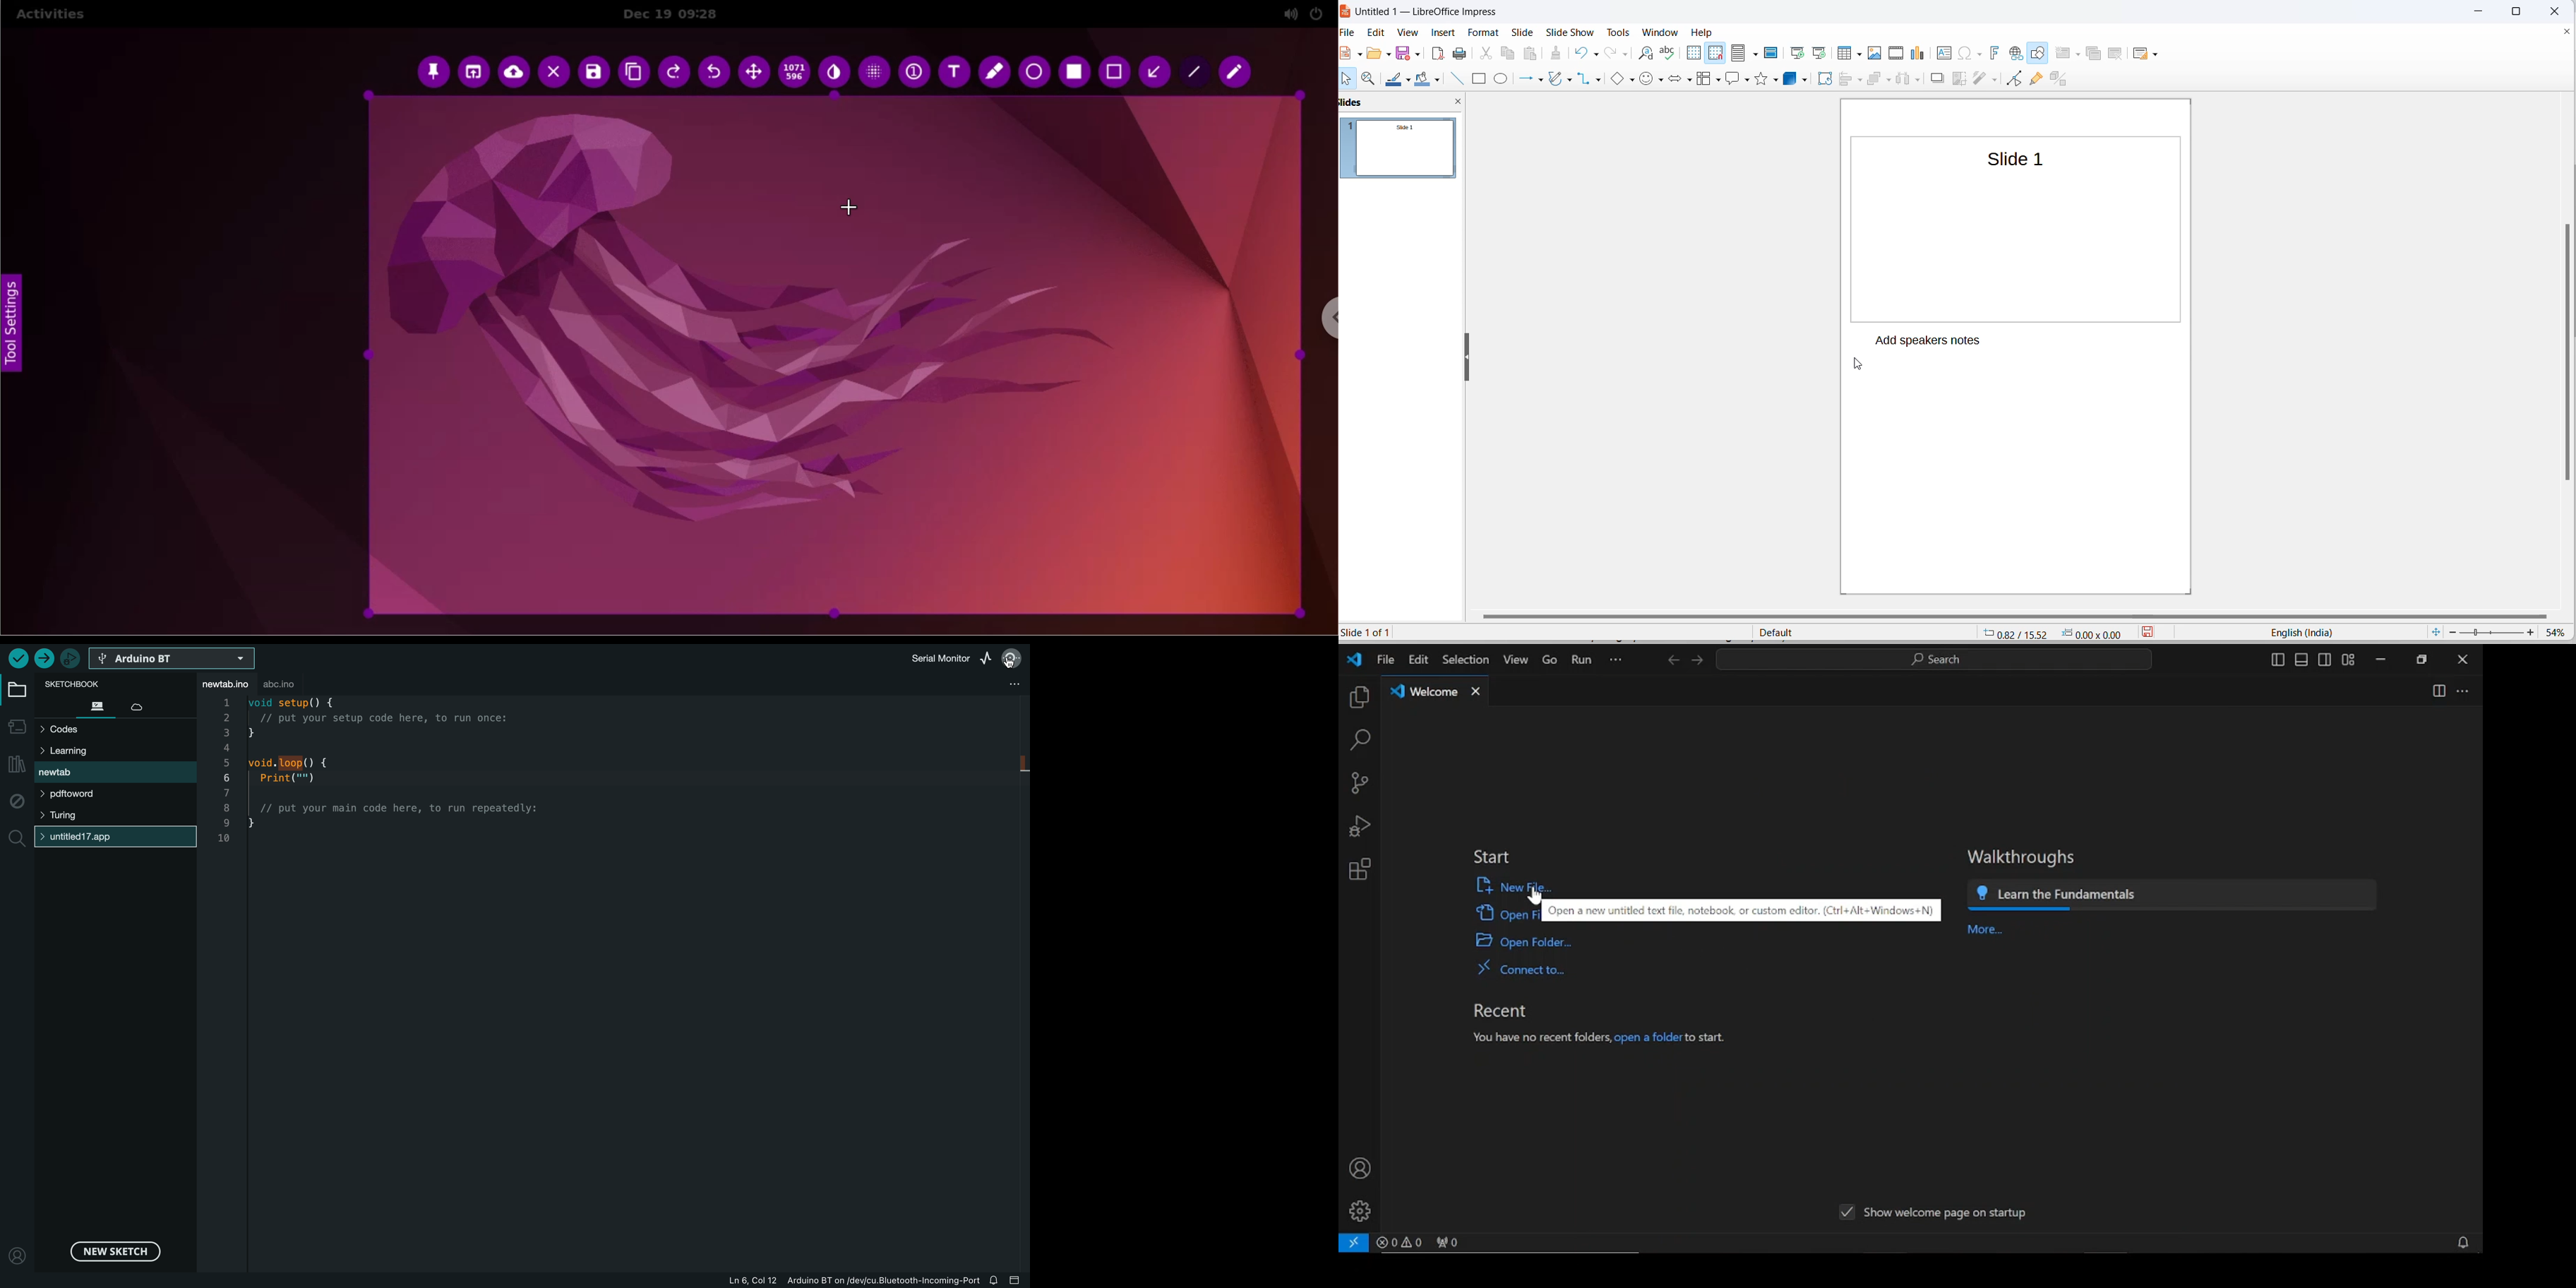  I want to click on fit current slide to windows, so click(2437, 632).